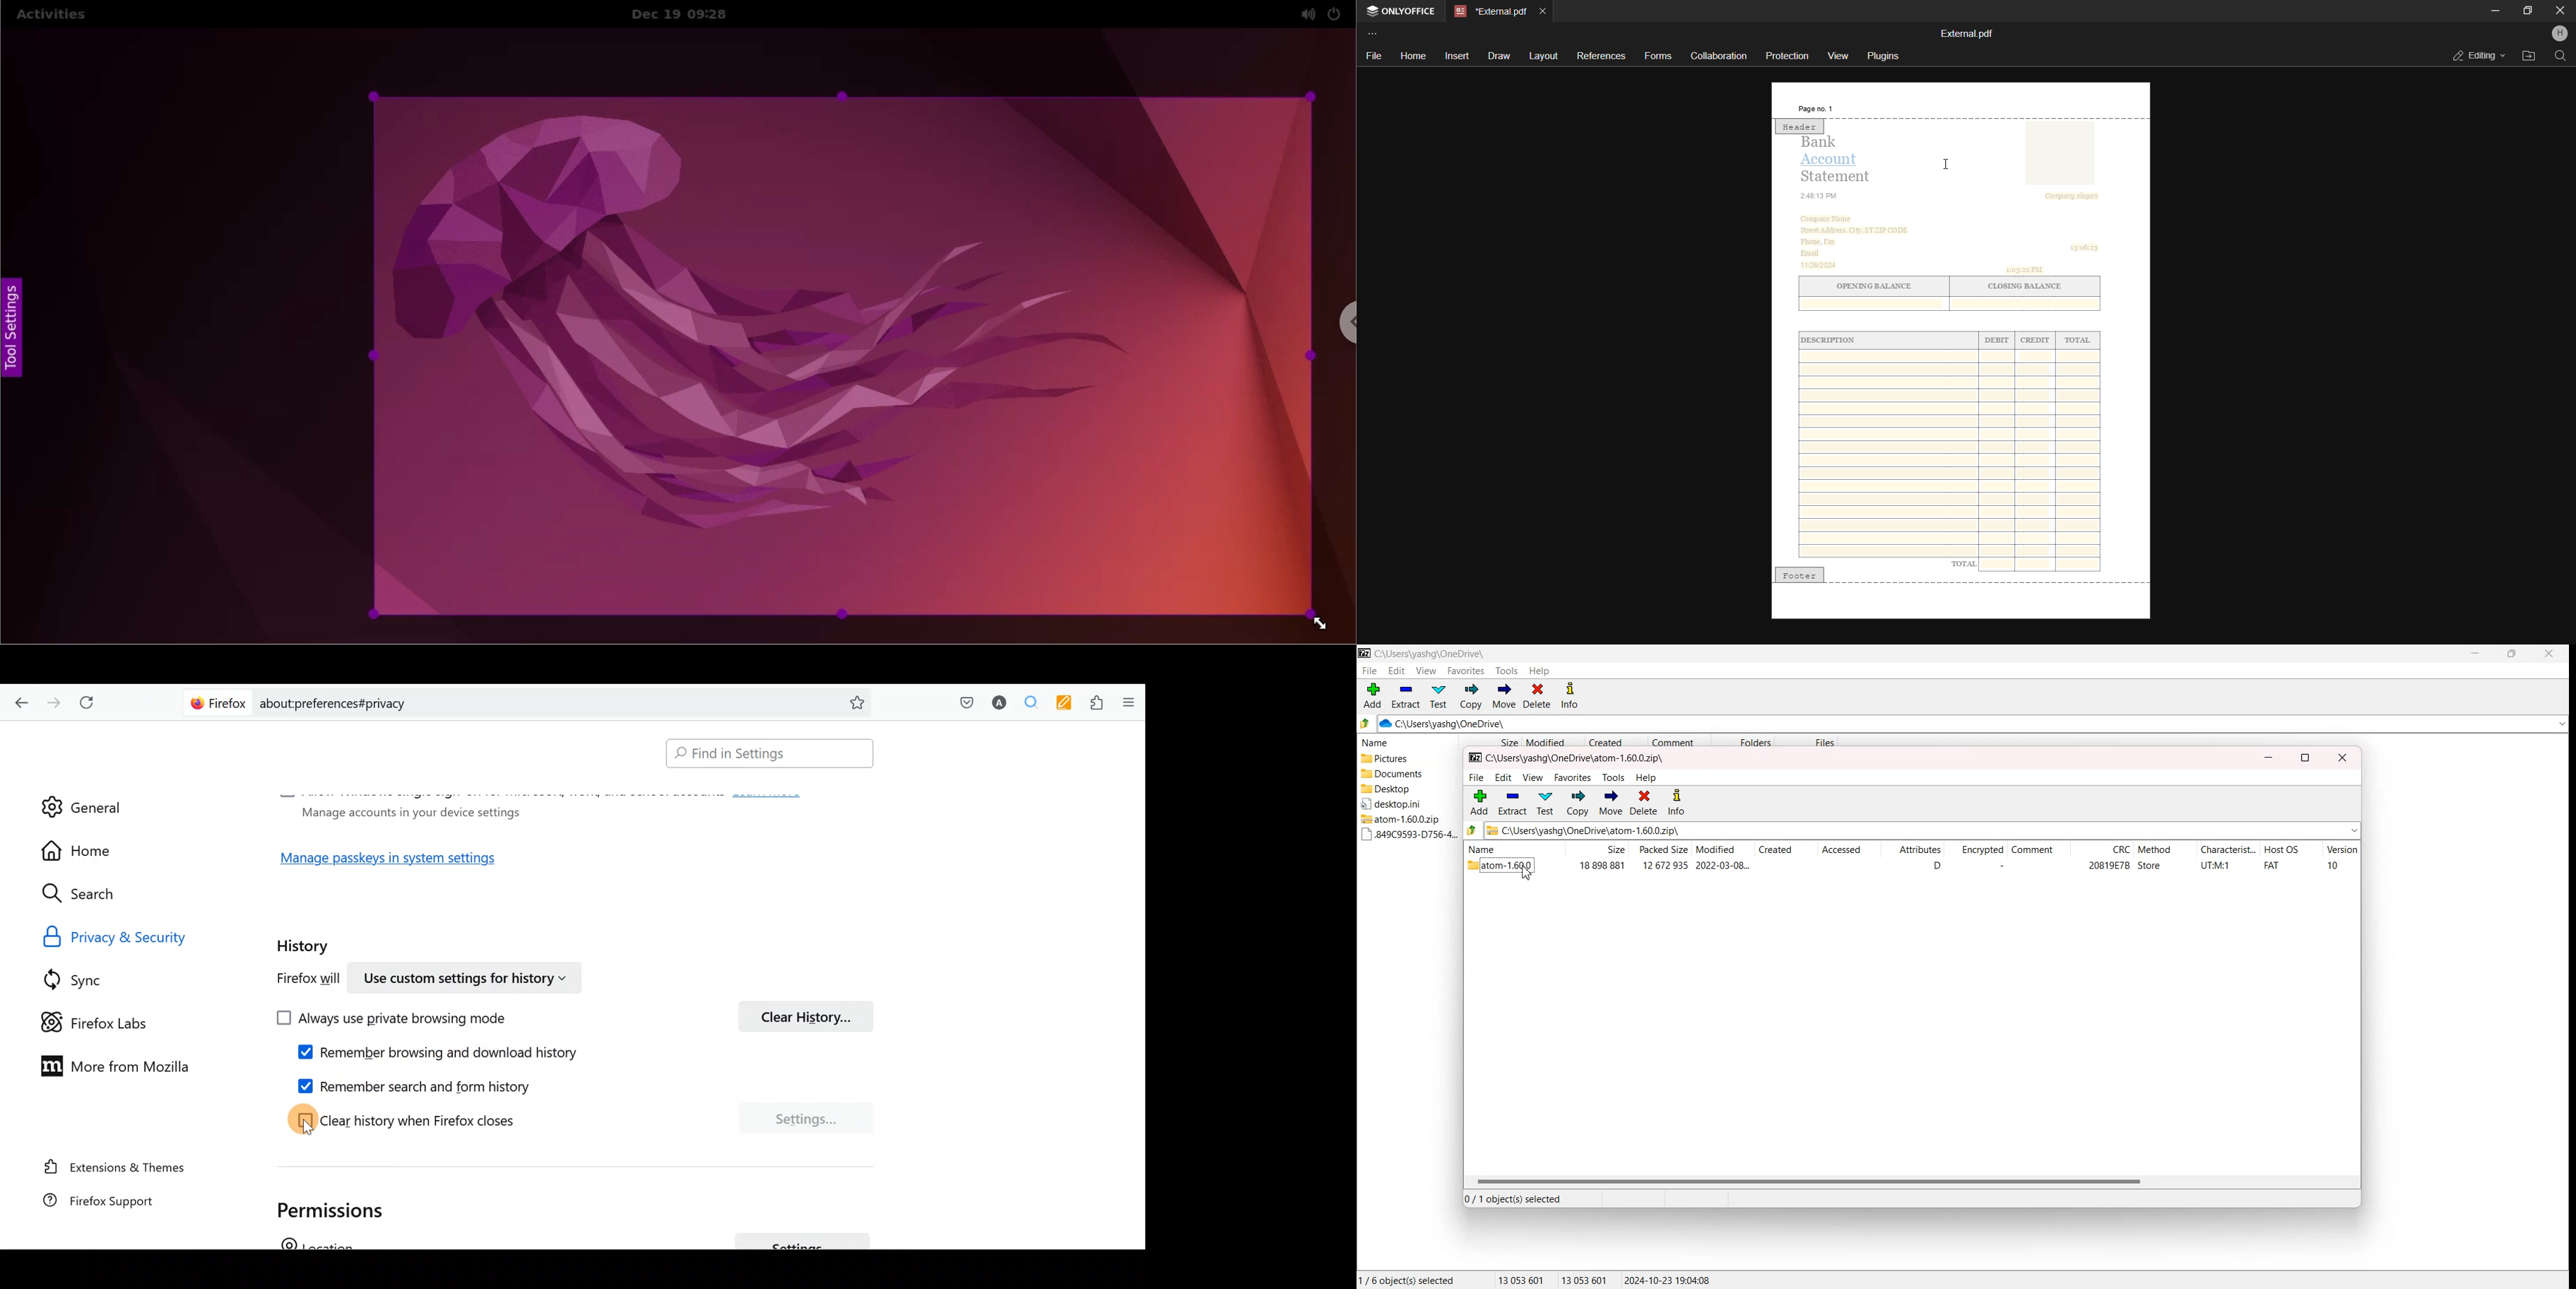 Image resolution: width=2576 pixels, height=1316 pixels. Describe the element at coordinates (1585, 1280) in the screenshot. I see `13 053 601` at that location.